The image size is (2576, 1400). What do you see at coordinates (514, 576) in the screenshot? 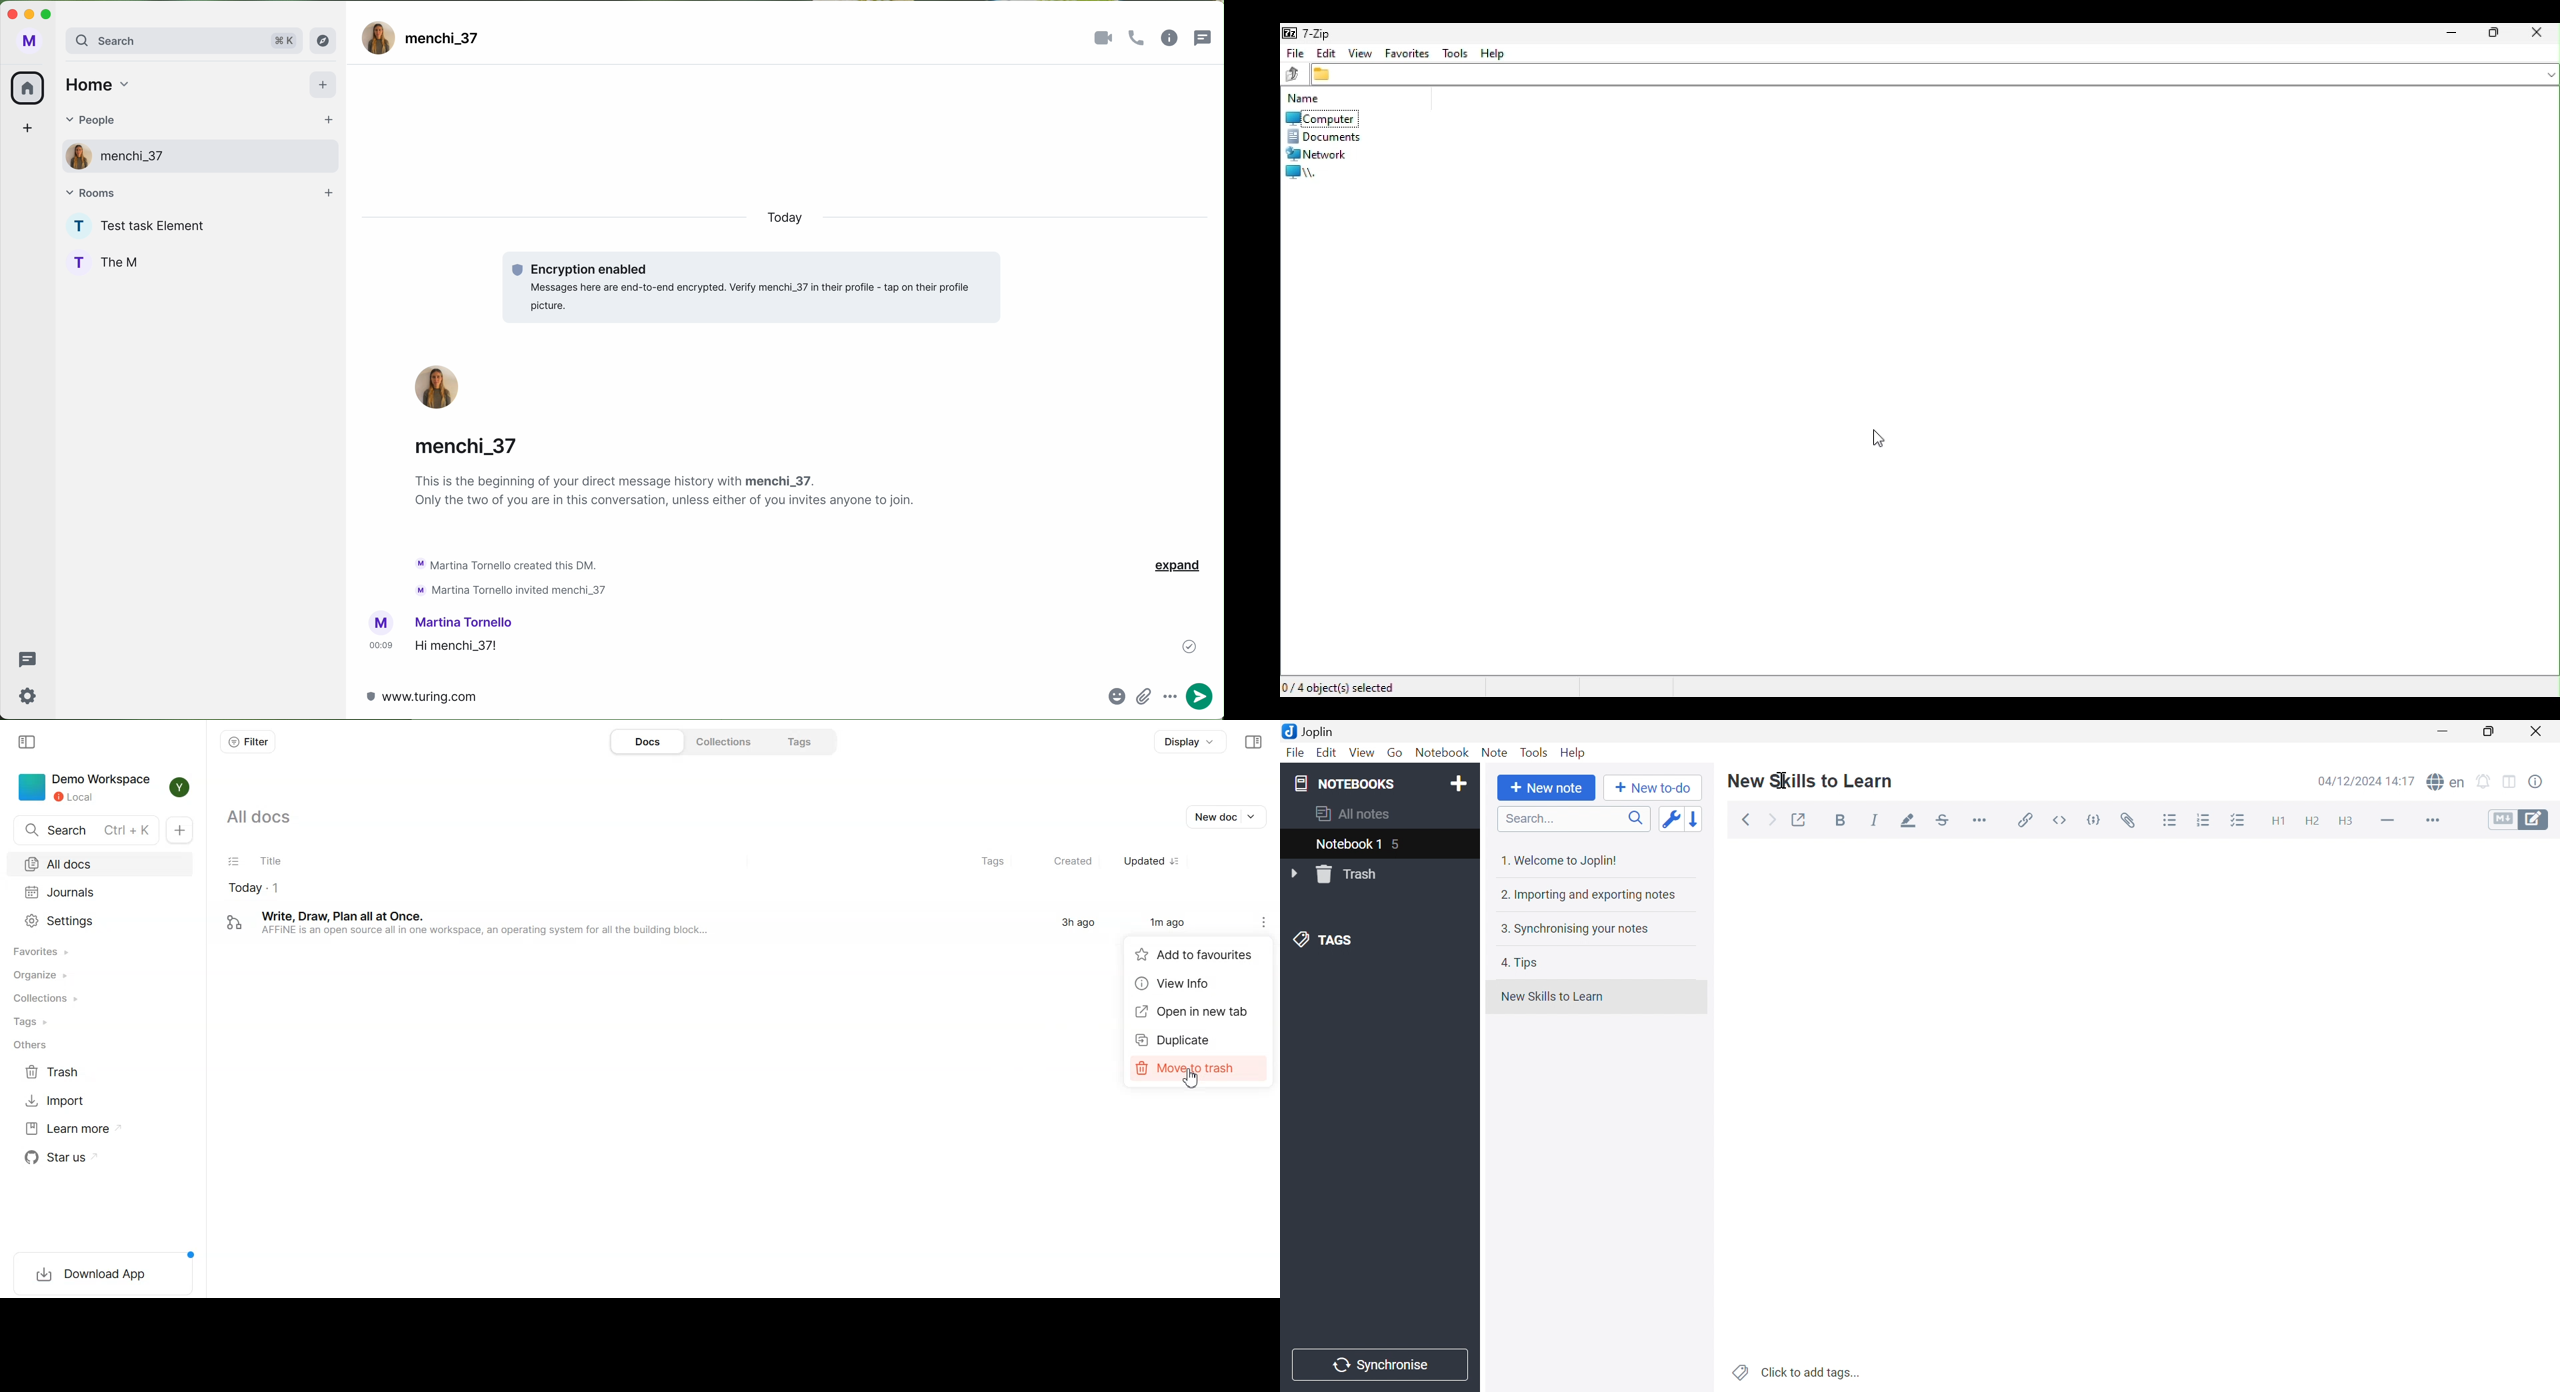
I see `activity chat` at bounding box center [514, 576].